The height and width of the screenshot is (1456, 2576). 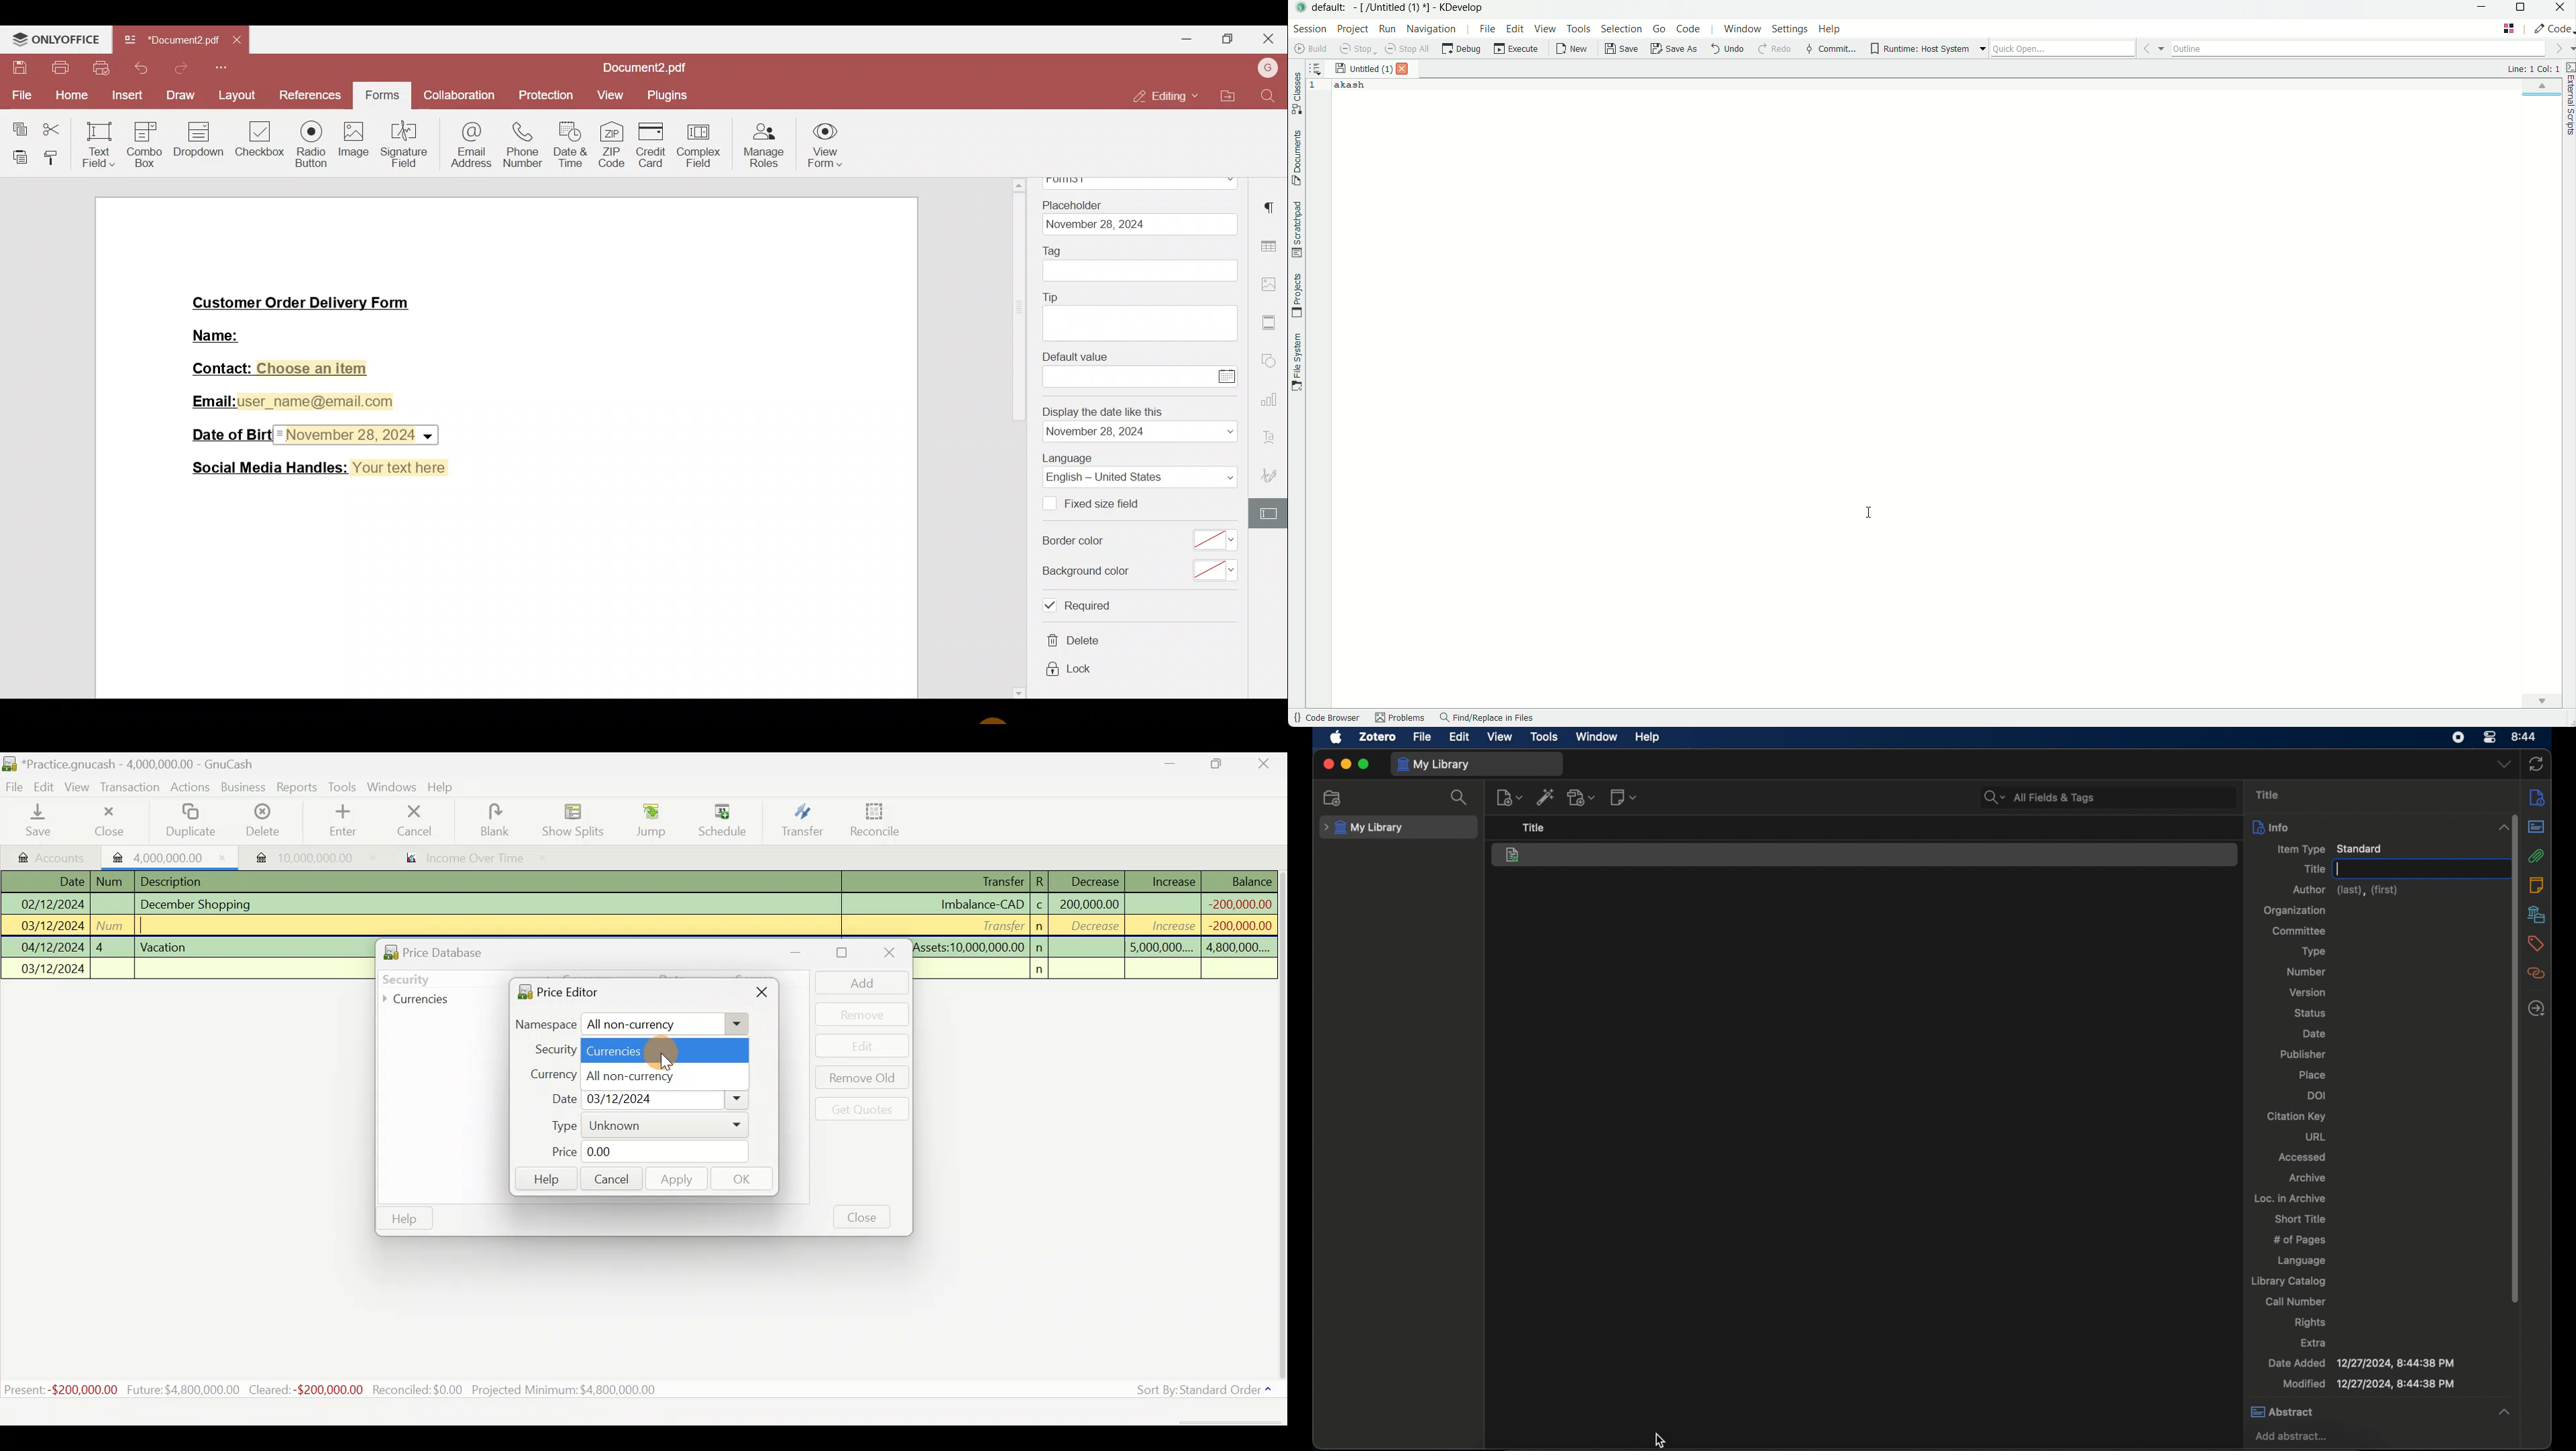 What do you see at coordinates (2364, 826) in the screenshot?
I see `info` at bounding box center [2364, 826].